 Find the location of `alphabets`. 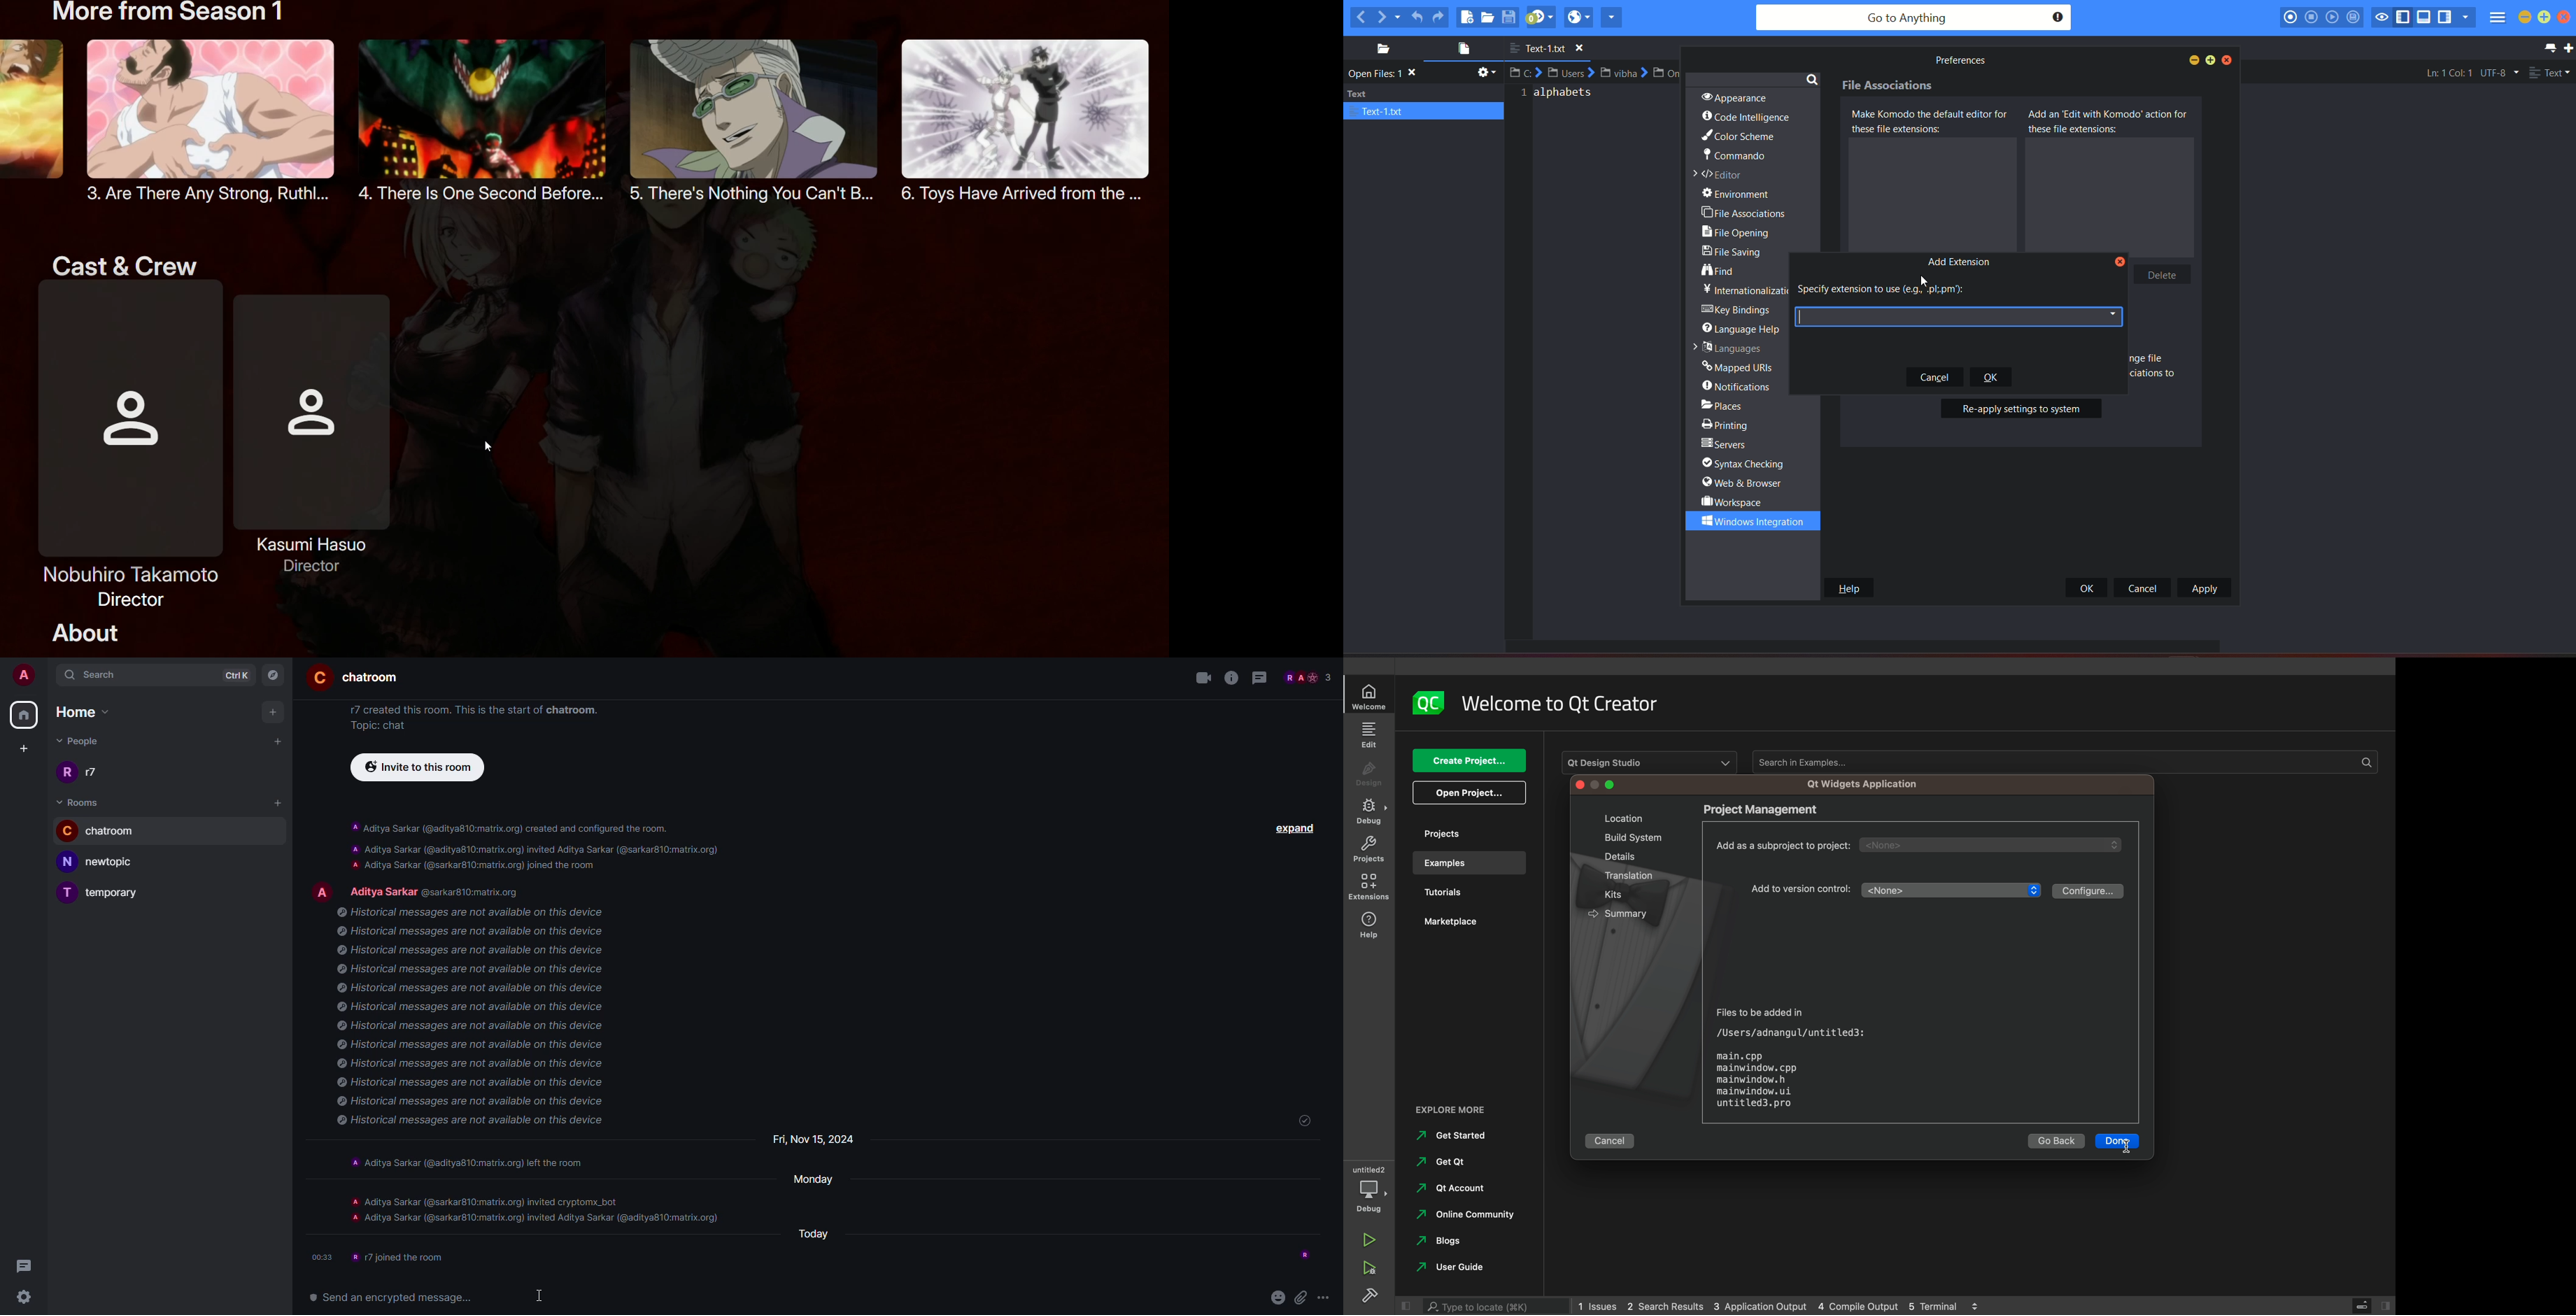

alphabets is located at coordinates (1560, 97).